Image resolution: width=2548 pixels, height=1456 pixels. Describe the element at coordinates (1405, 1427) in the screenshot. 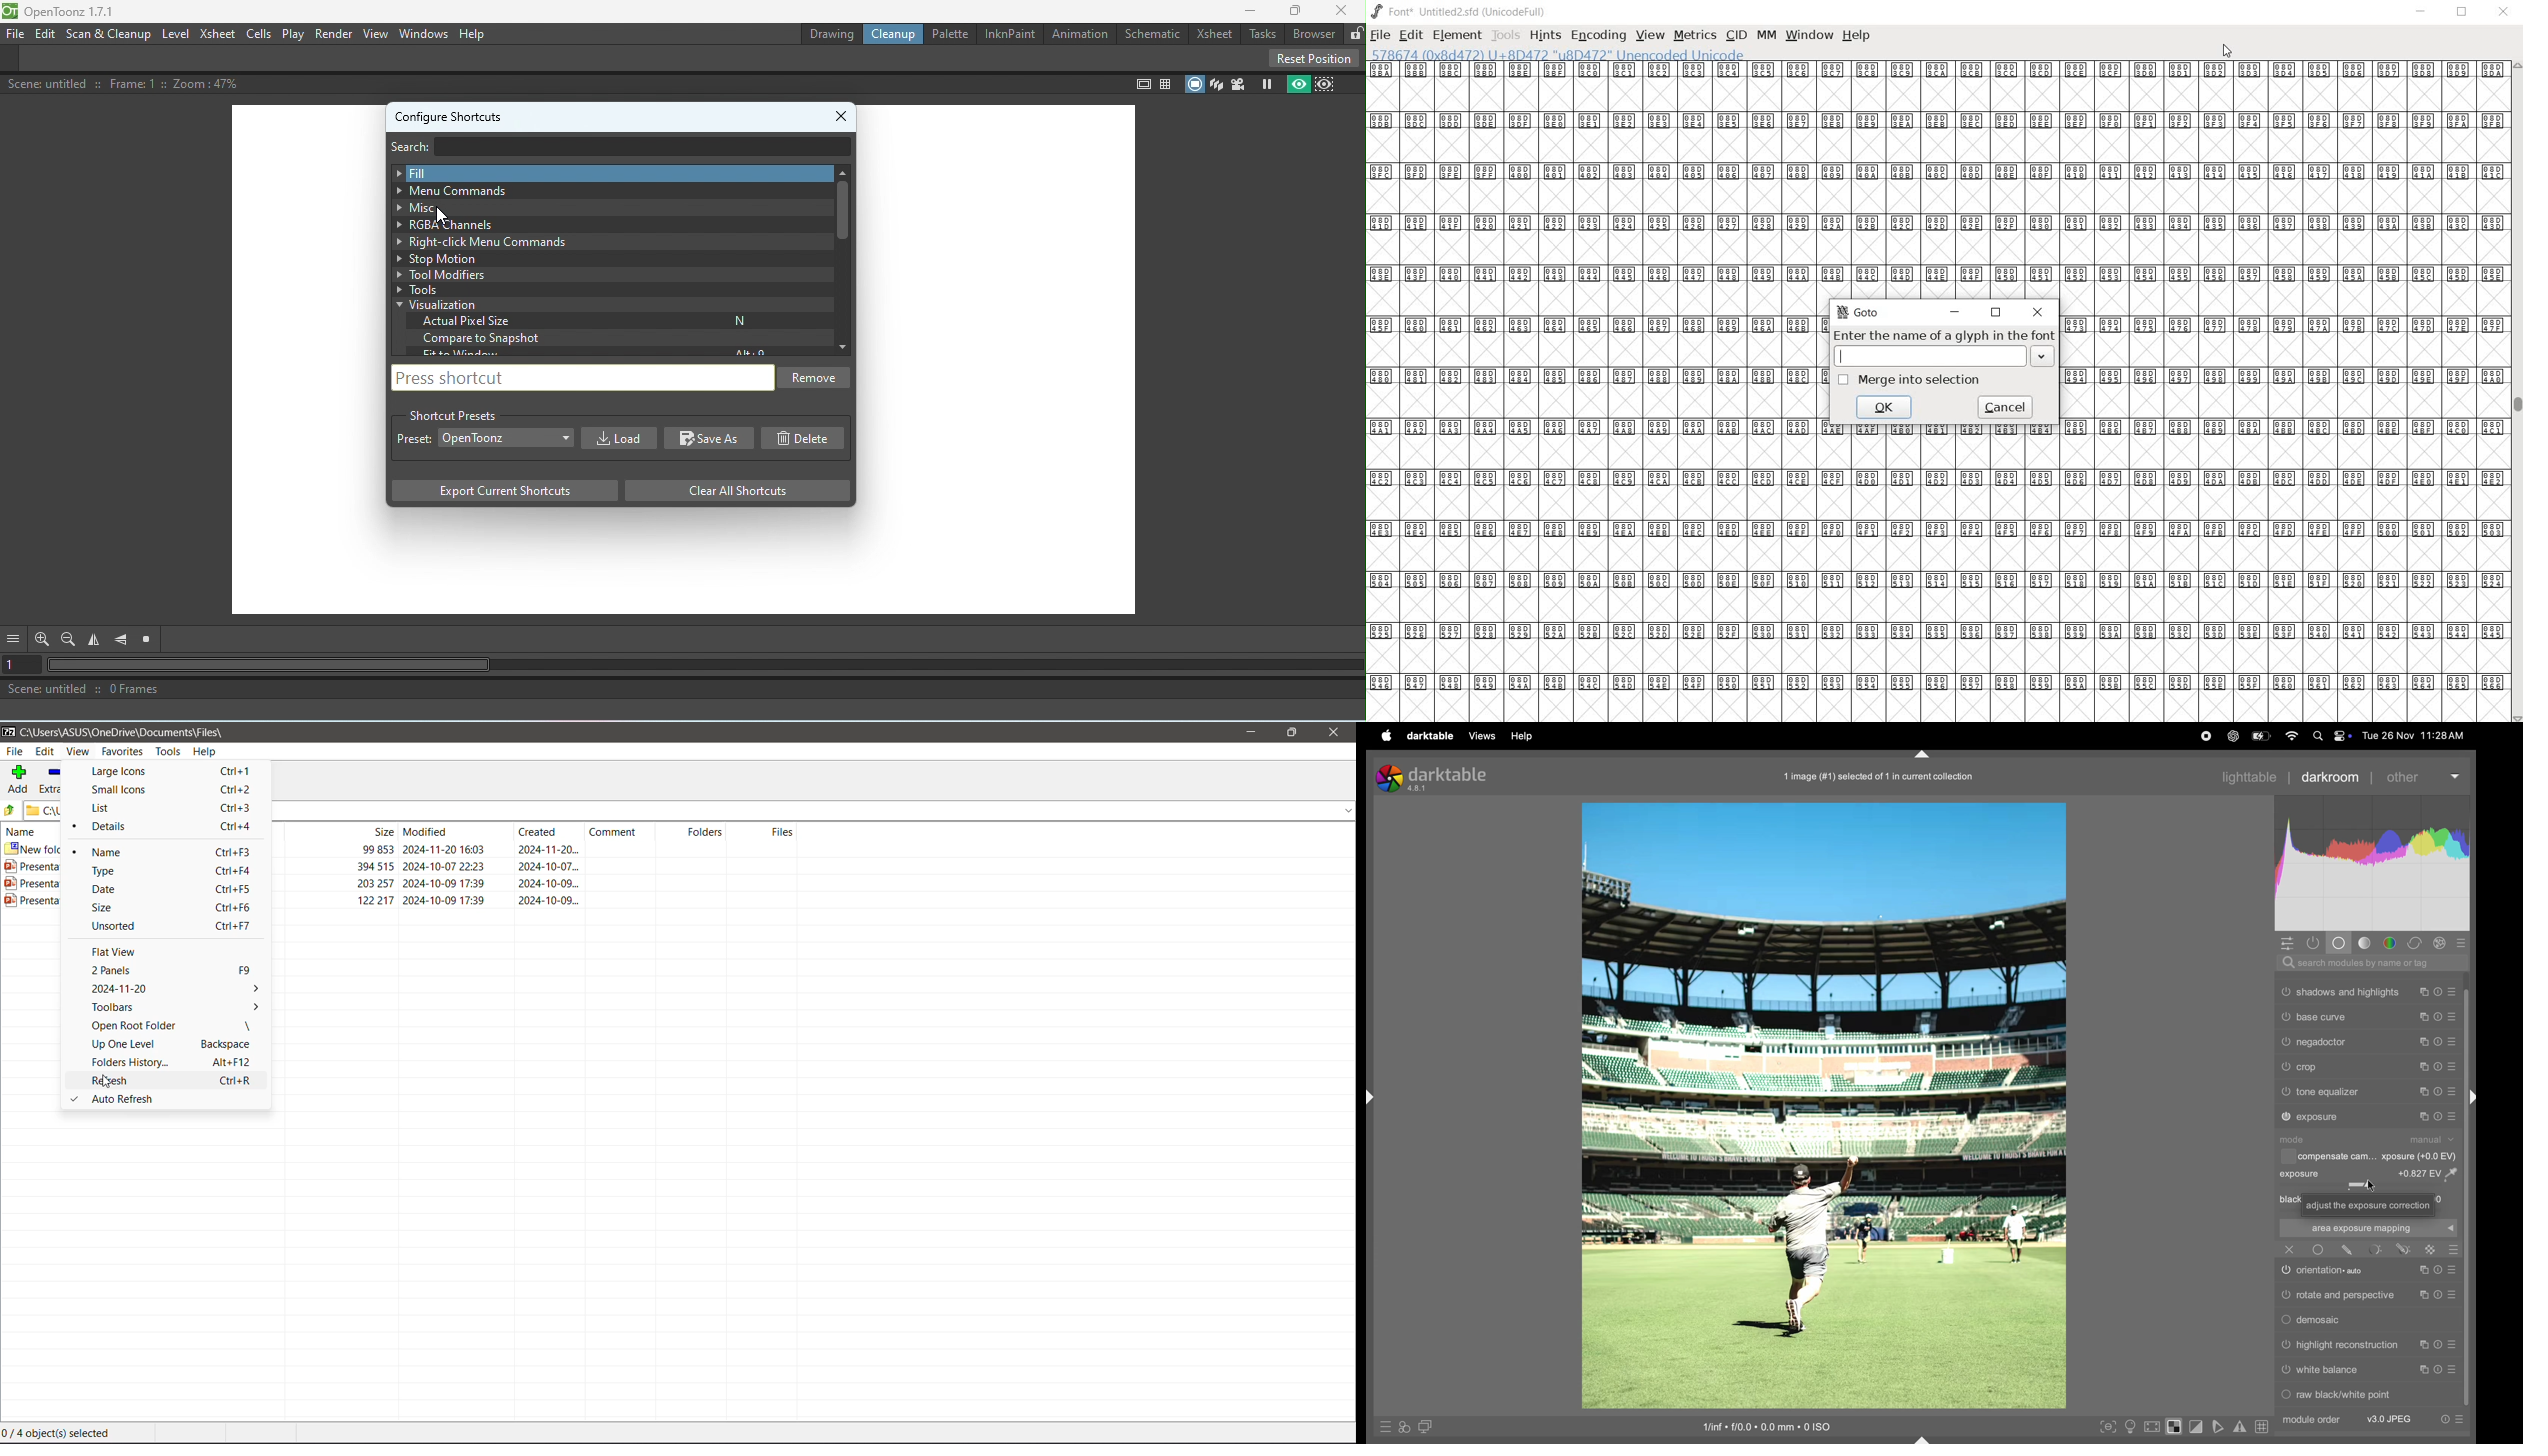

I see `quick access` at that location.